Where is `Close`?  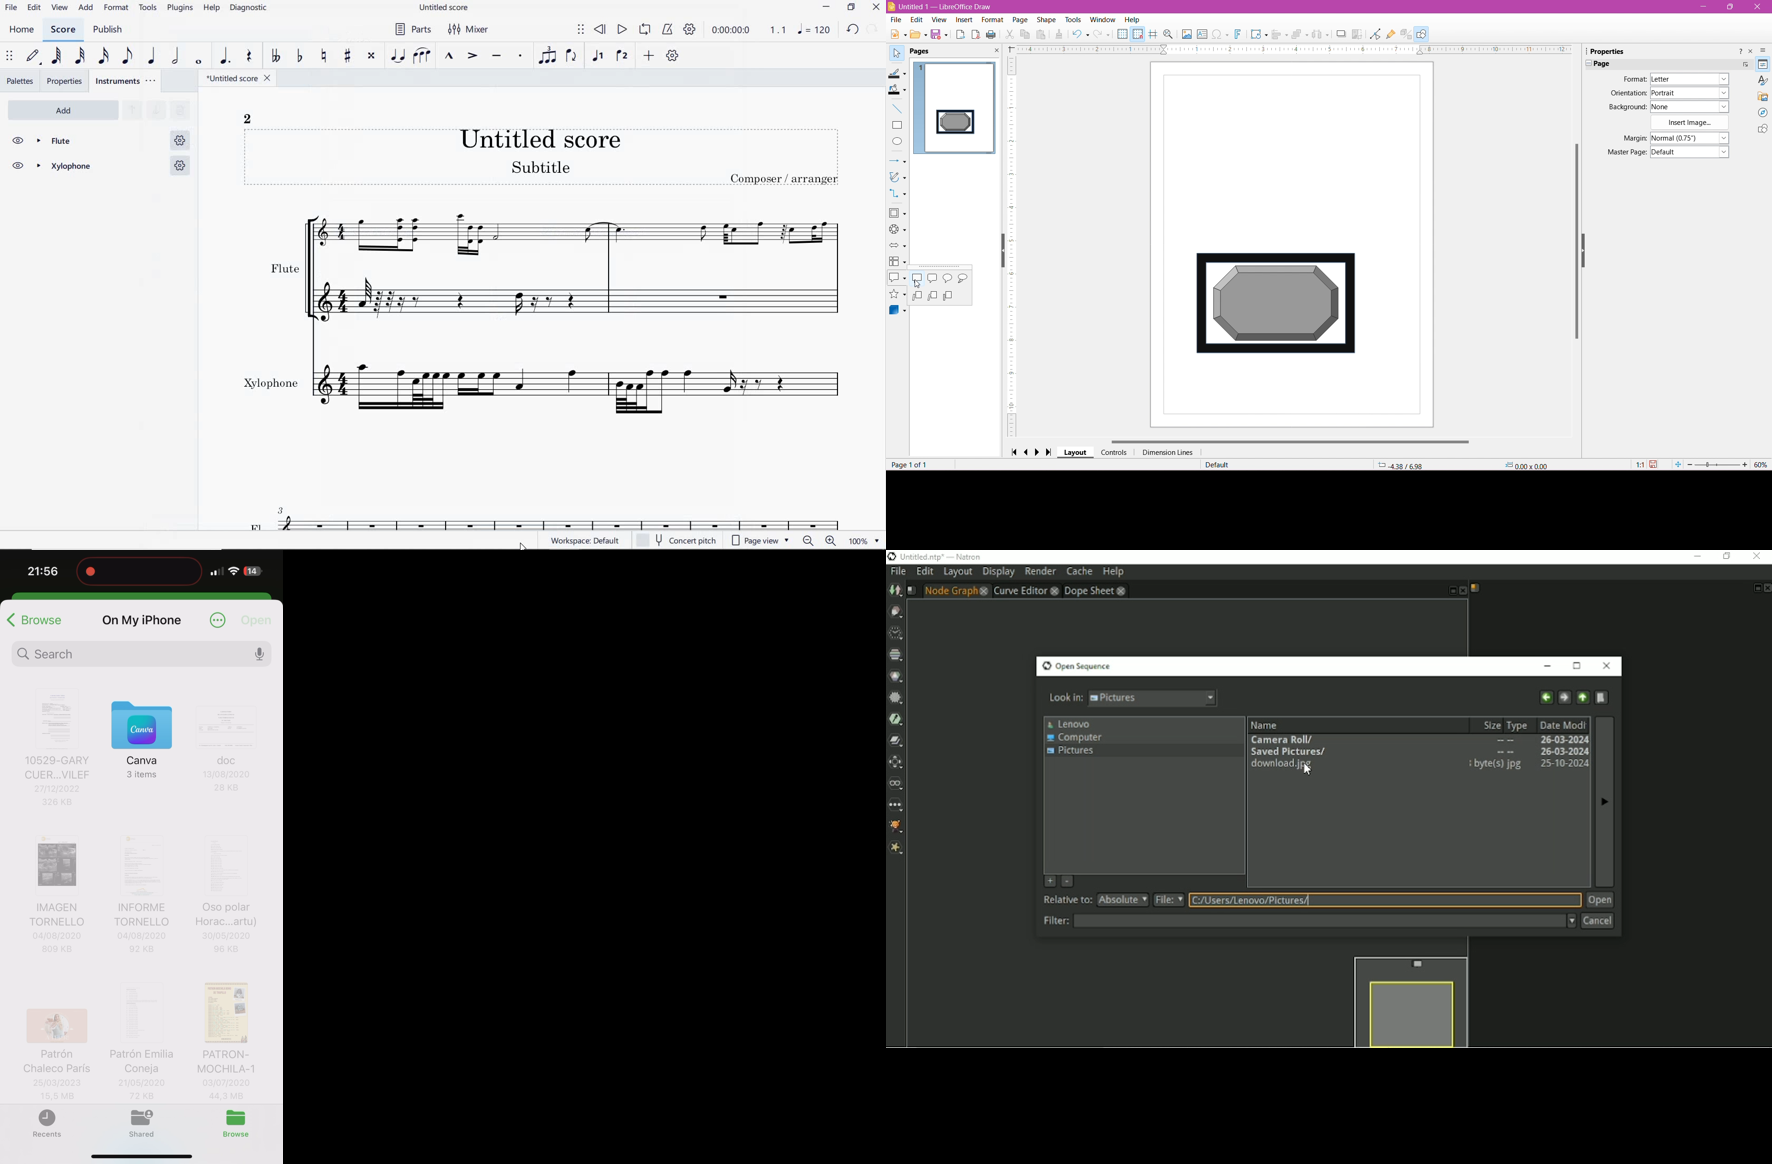
Close is located at coordinates (995, 52).